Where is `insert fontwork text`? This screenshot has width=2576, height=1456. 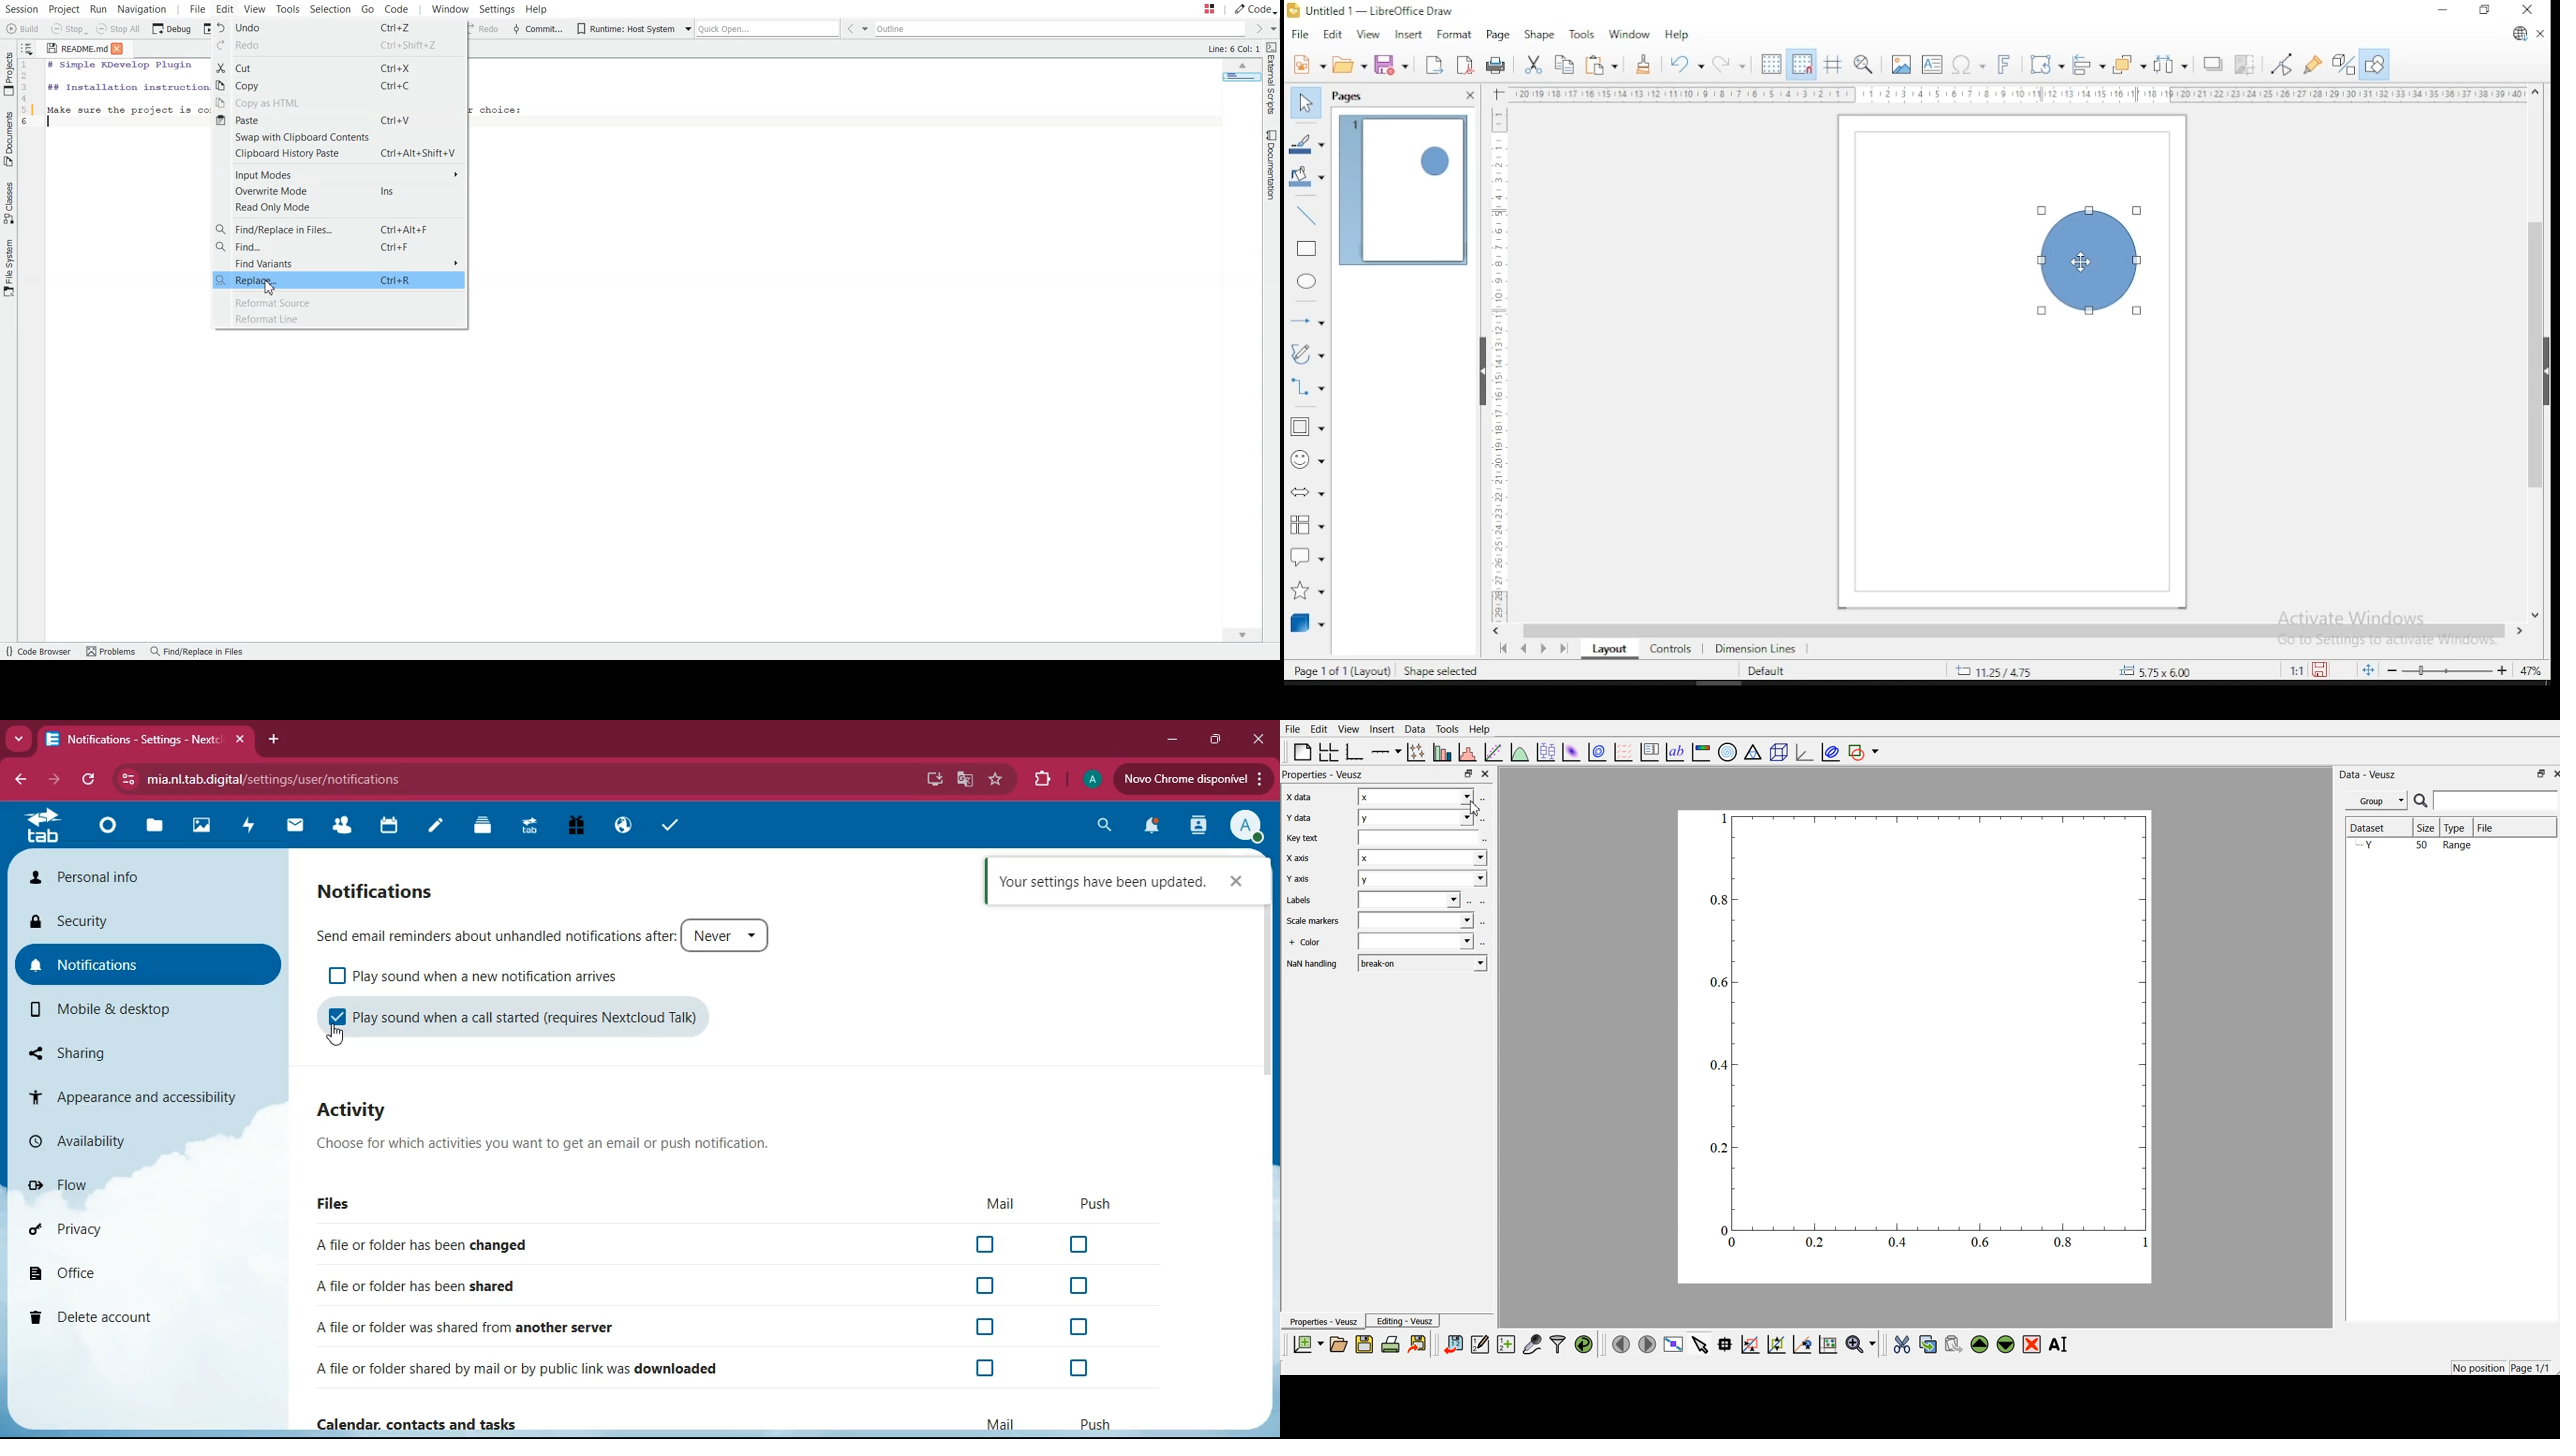 insert fontwork text is located at coordinates (2004, 62).